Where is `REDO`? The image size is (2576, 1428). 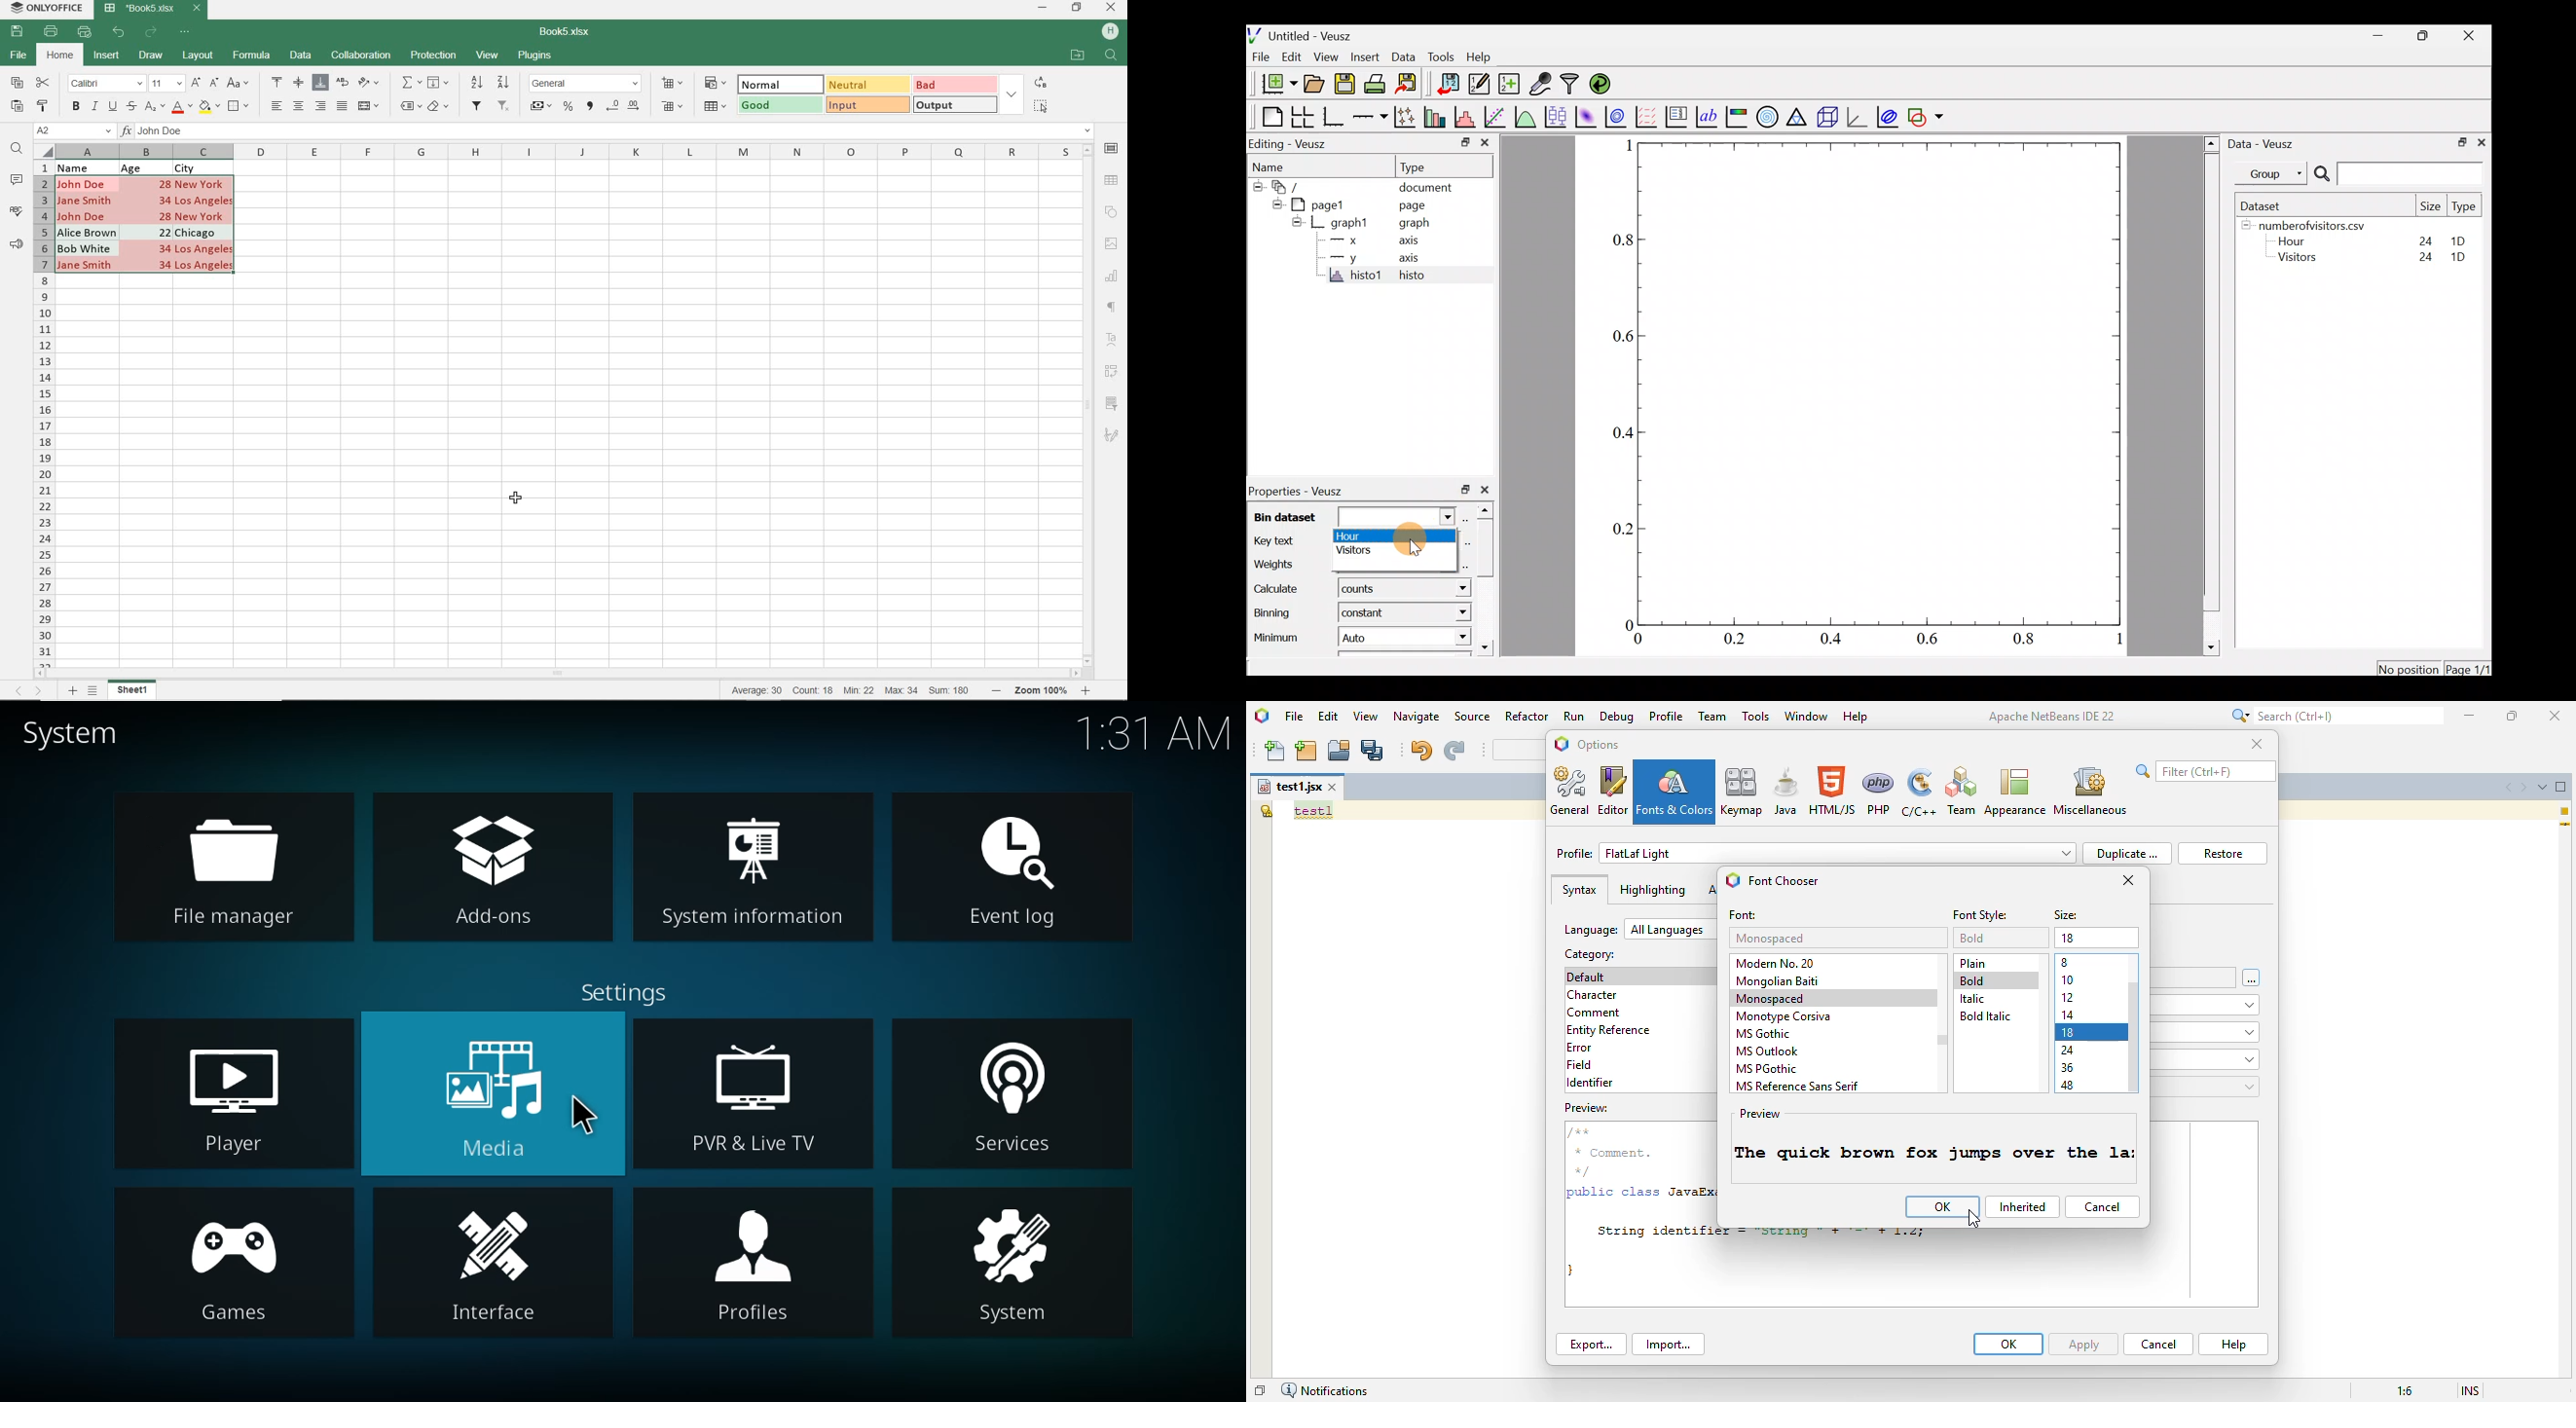 REDO is located at coordinates (152, 32).